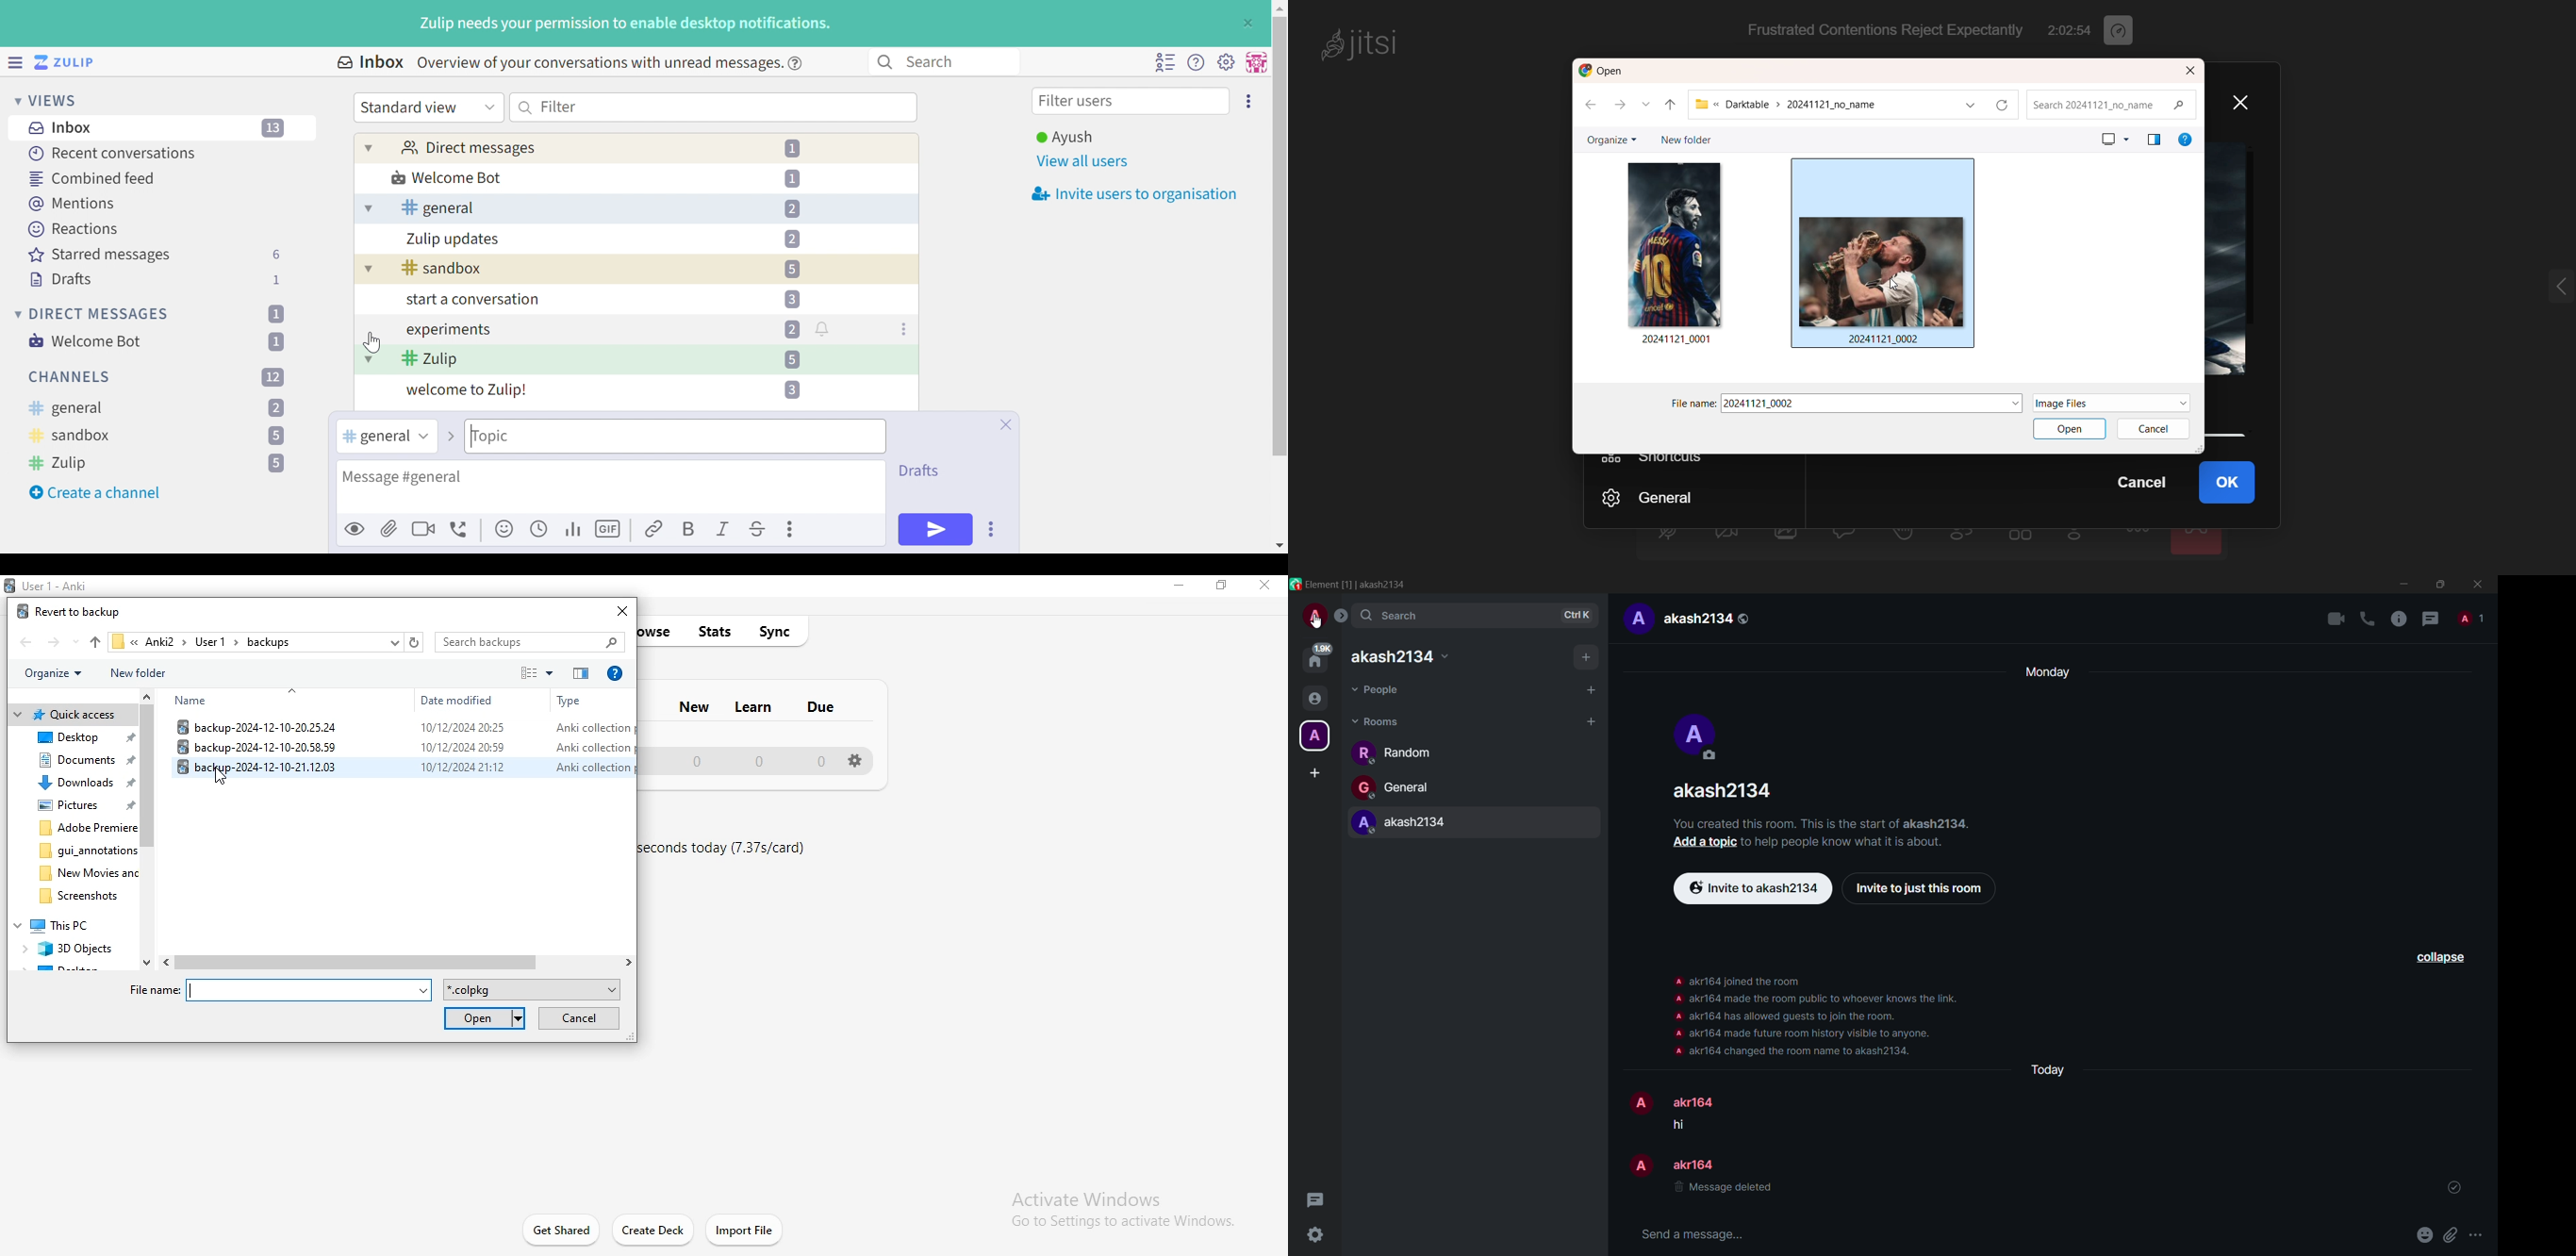 The image size is (2576, 1260). What do you see at coordinates (369, 62) in the screenshot?
I see `Inbox` at bounding box center [369, 62].